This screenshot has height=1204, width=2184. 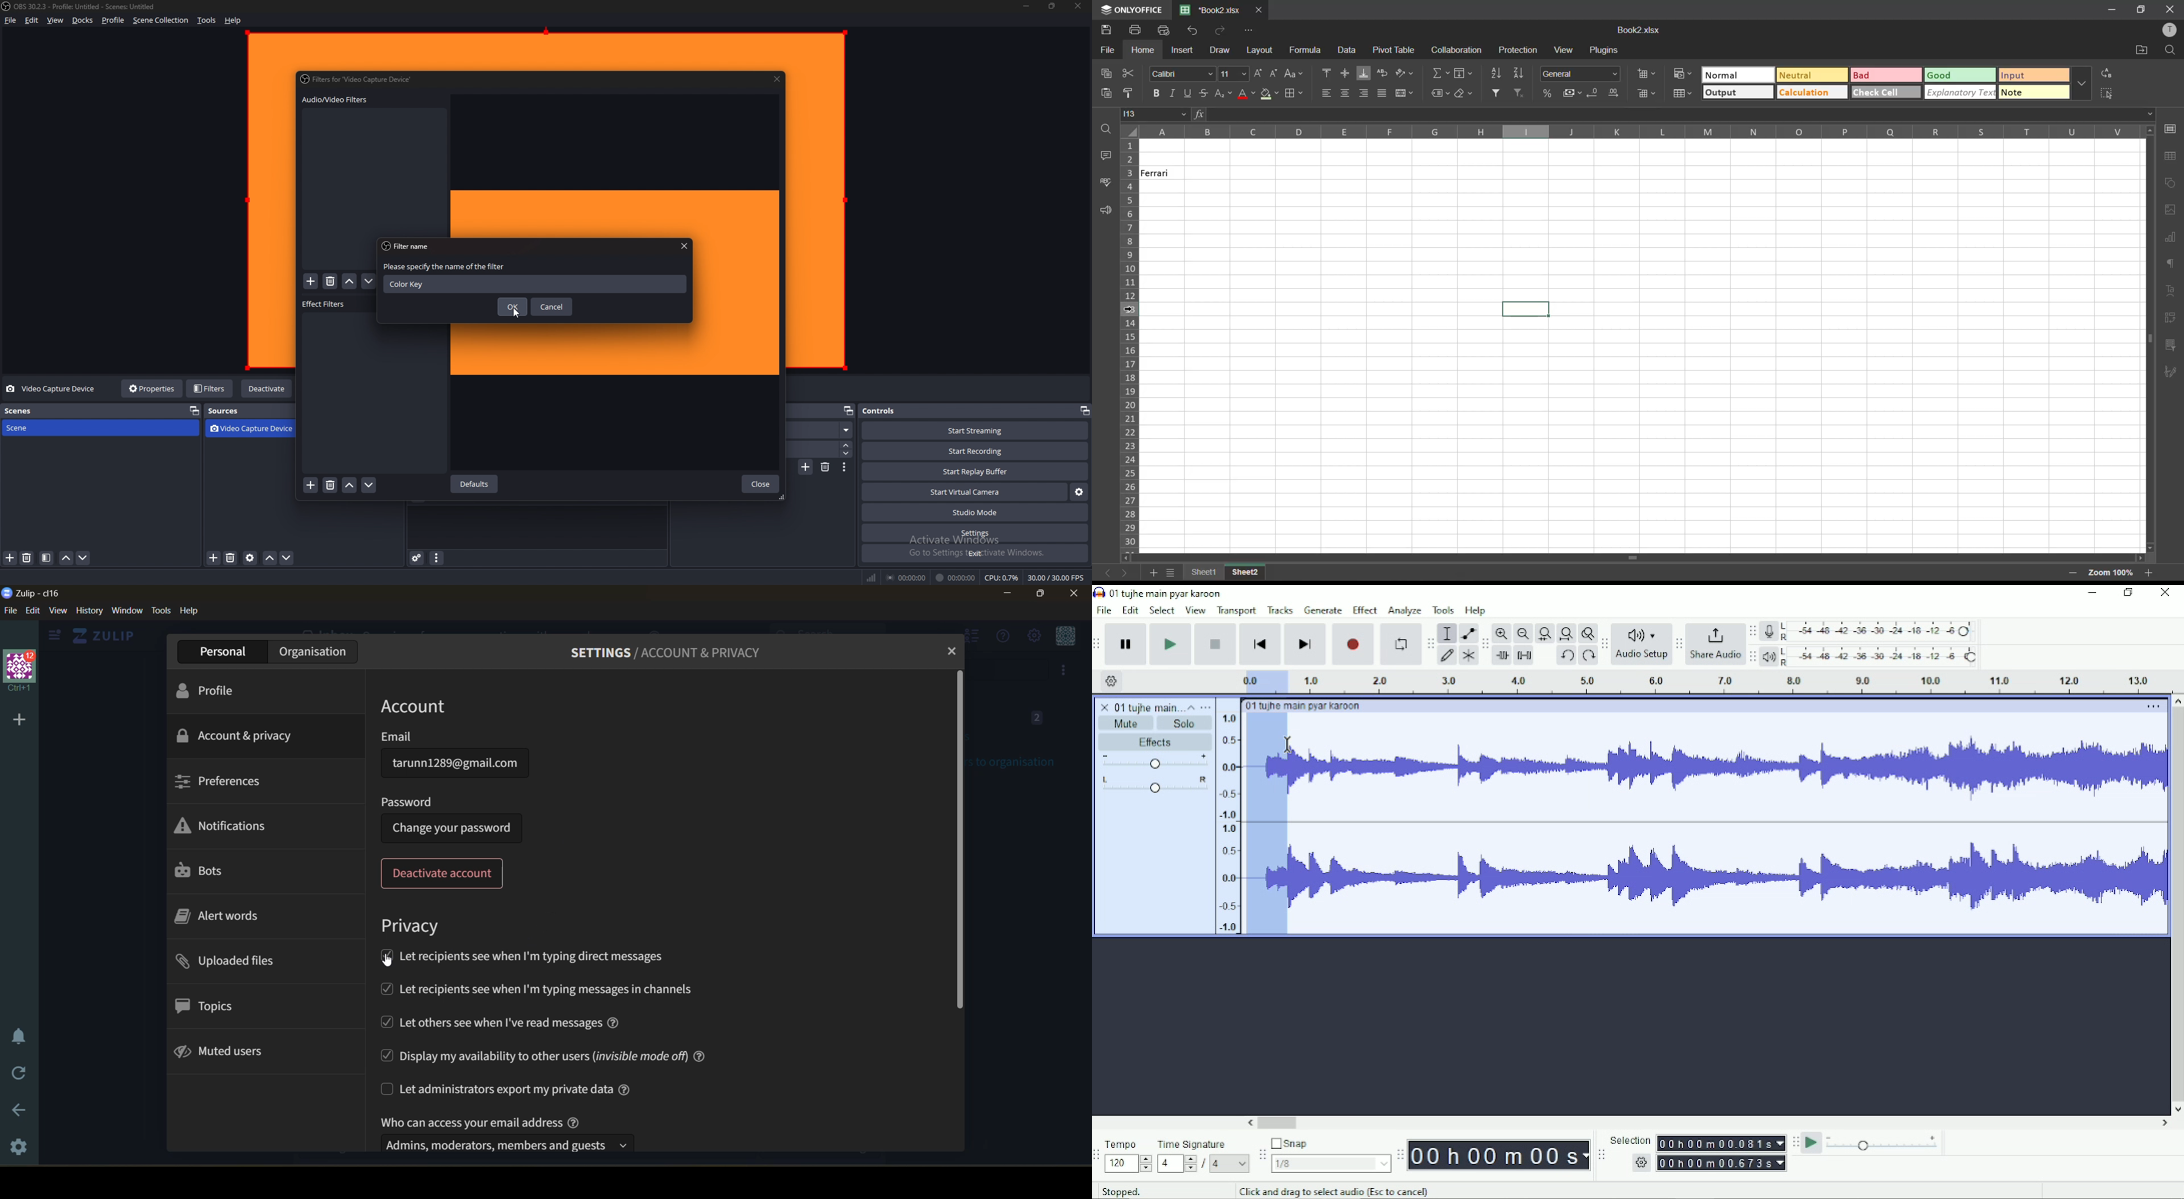 I want to click on Draw tool, so click(x=1448, y=656).